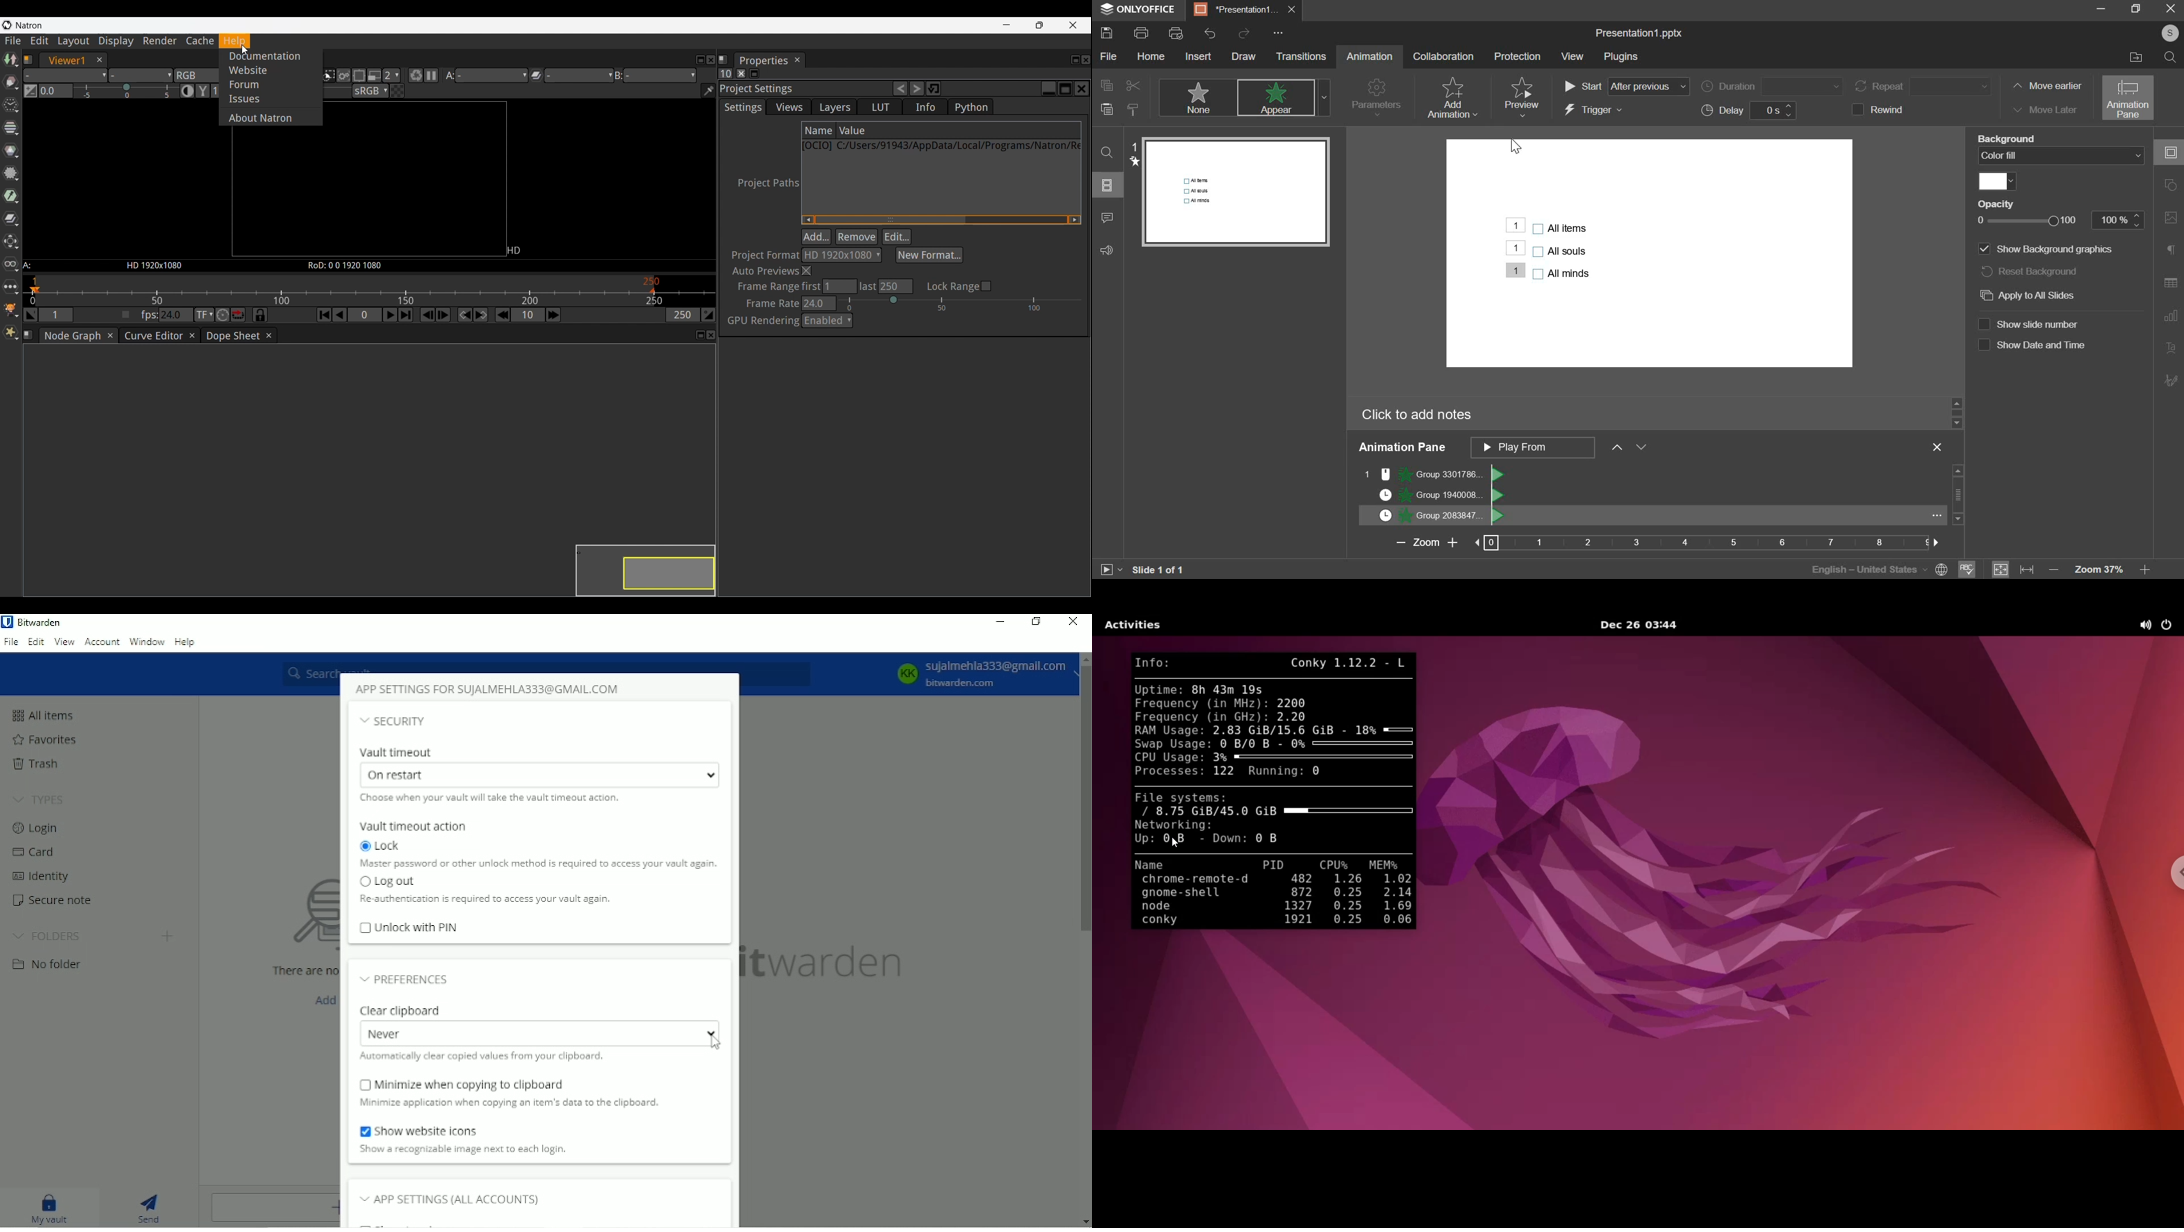 The image size is (2184, 1232). I want to click on onlyoffice, so click(1138, 10).